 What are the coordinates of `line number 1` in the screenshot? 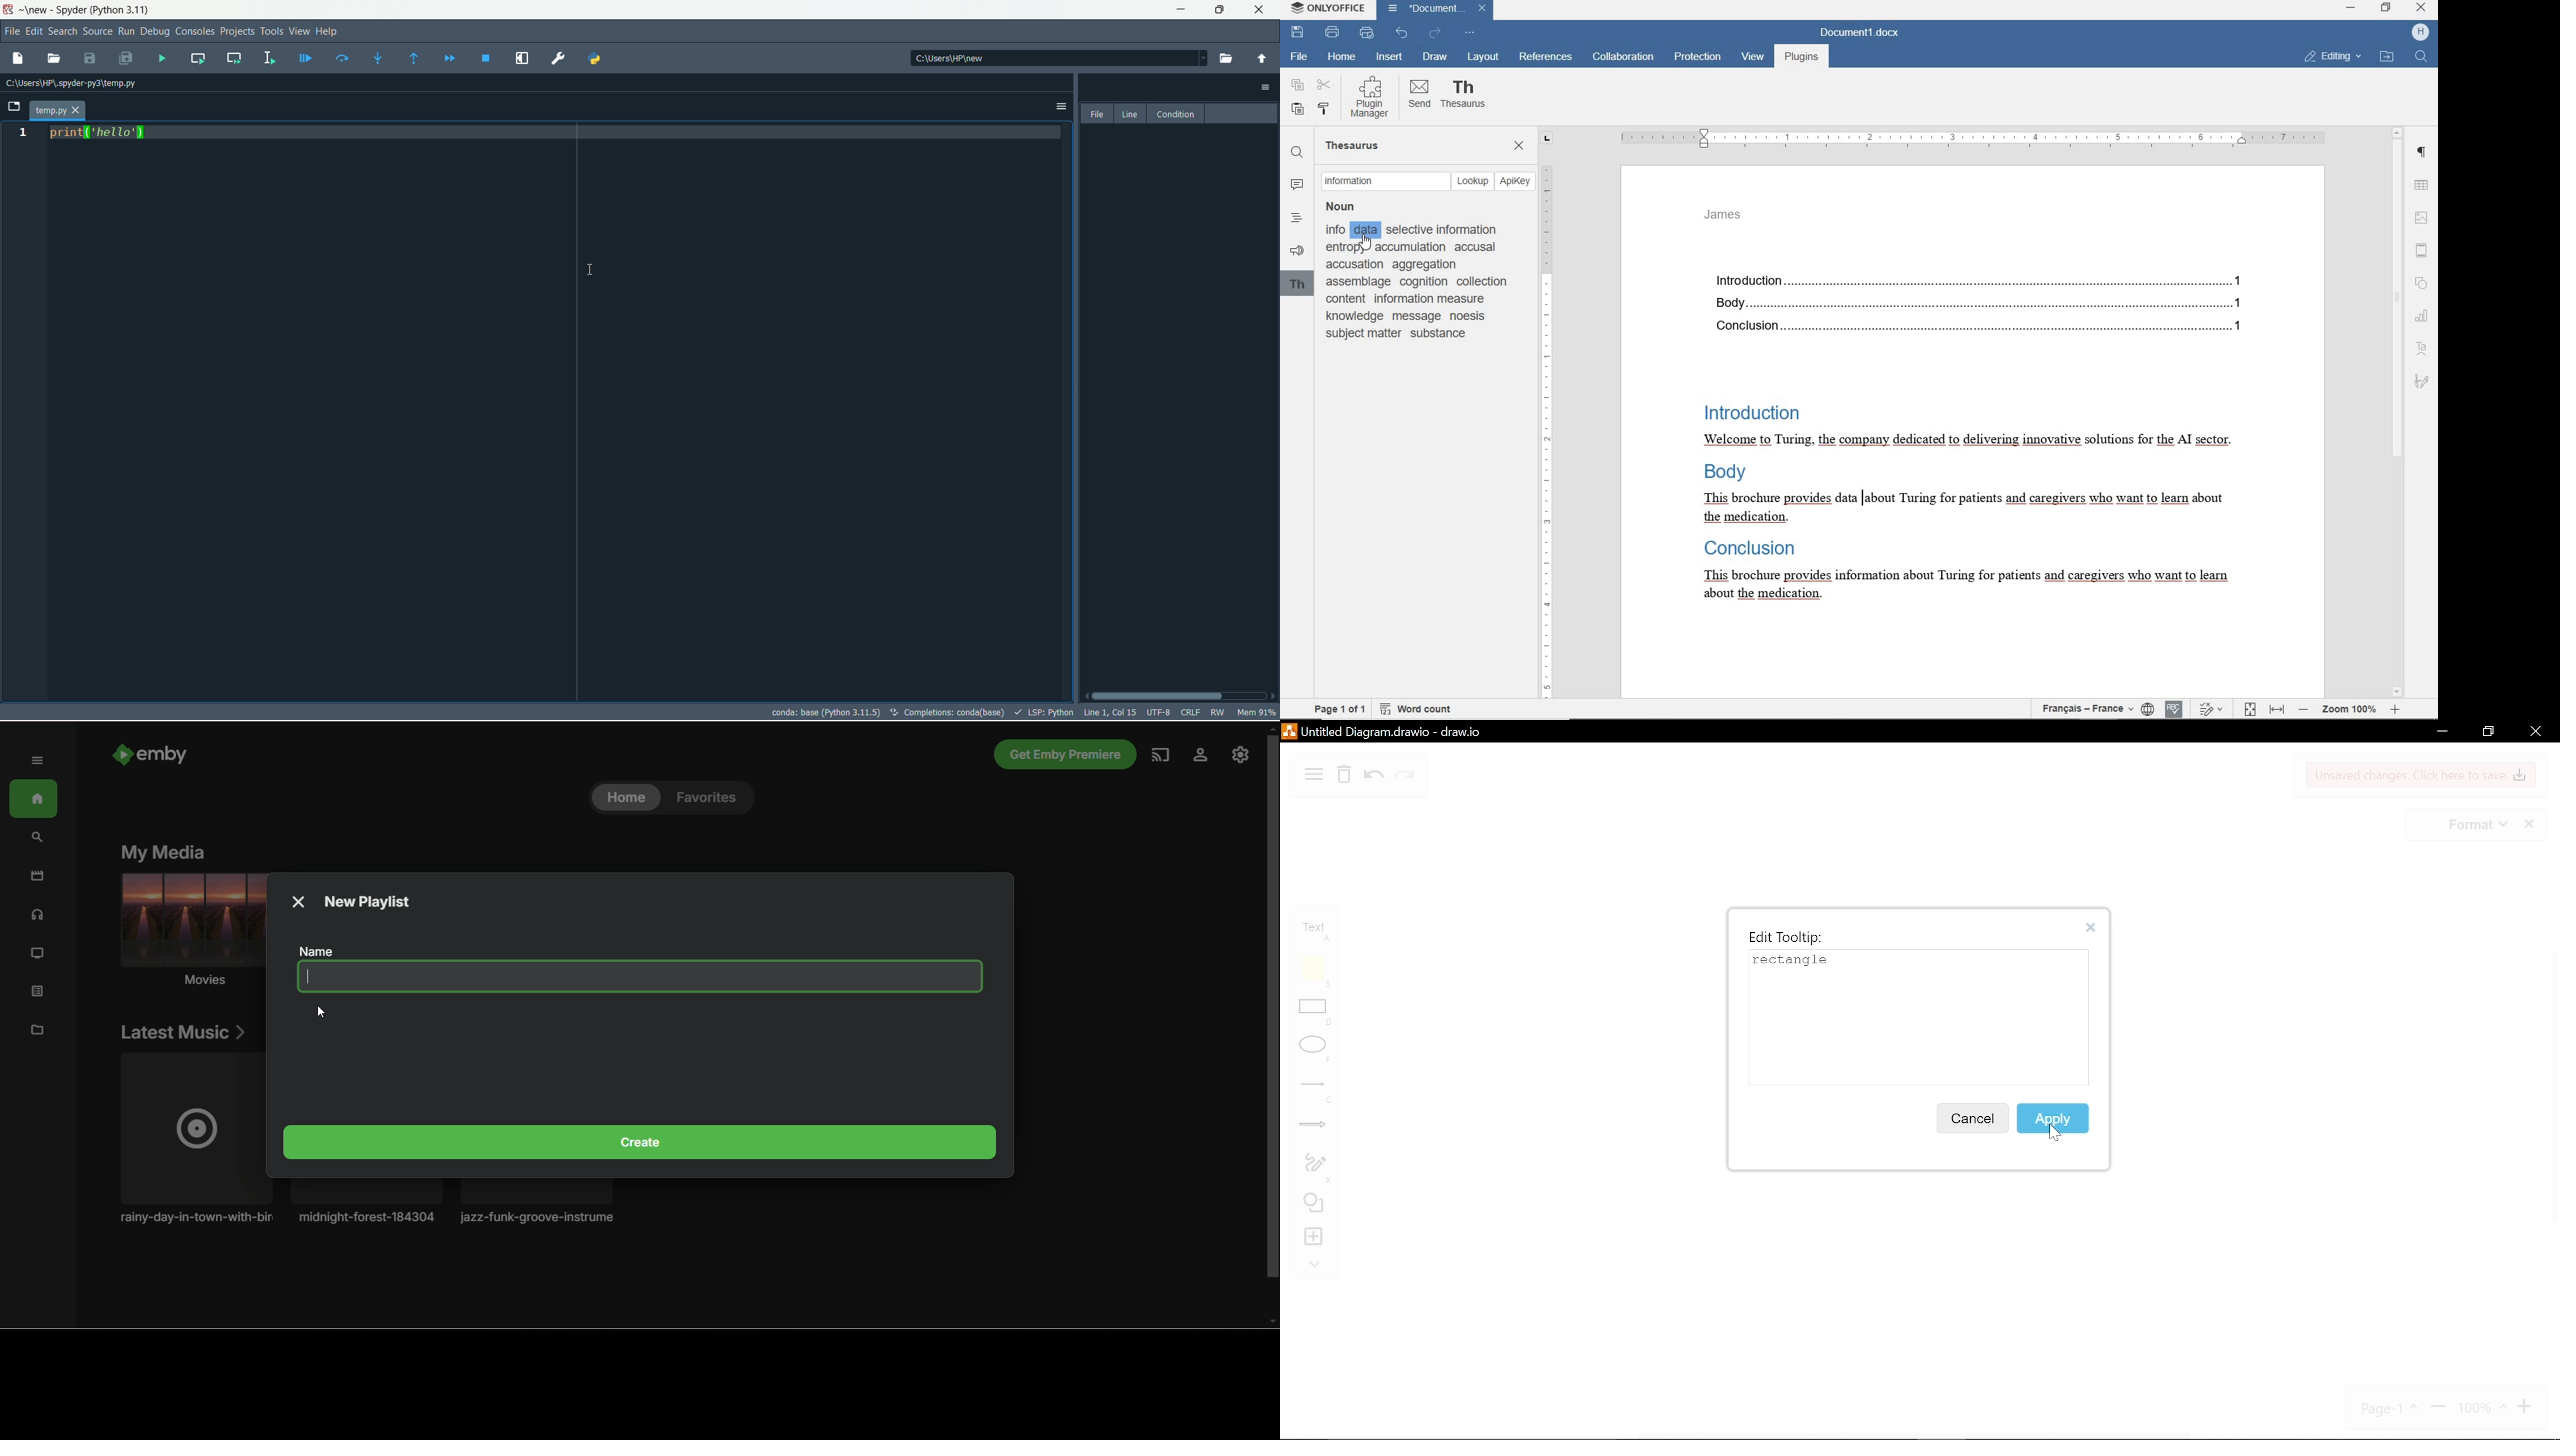 It's located at (21, 133).